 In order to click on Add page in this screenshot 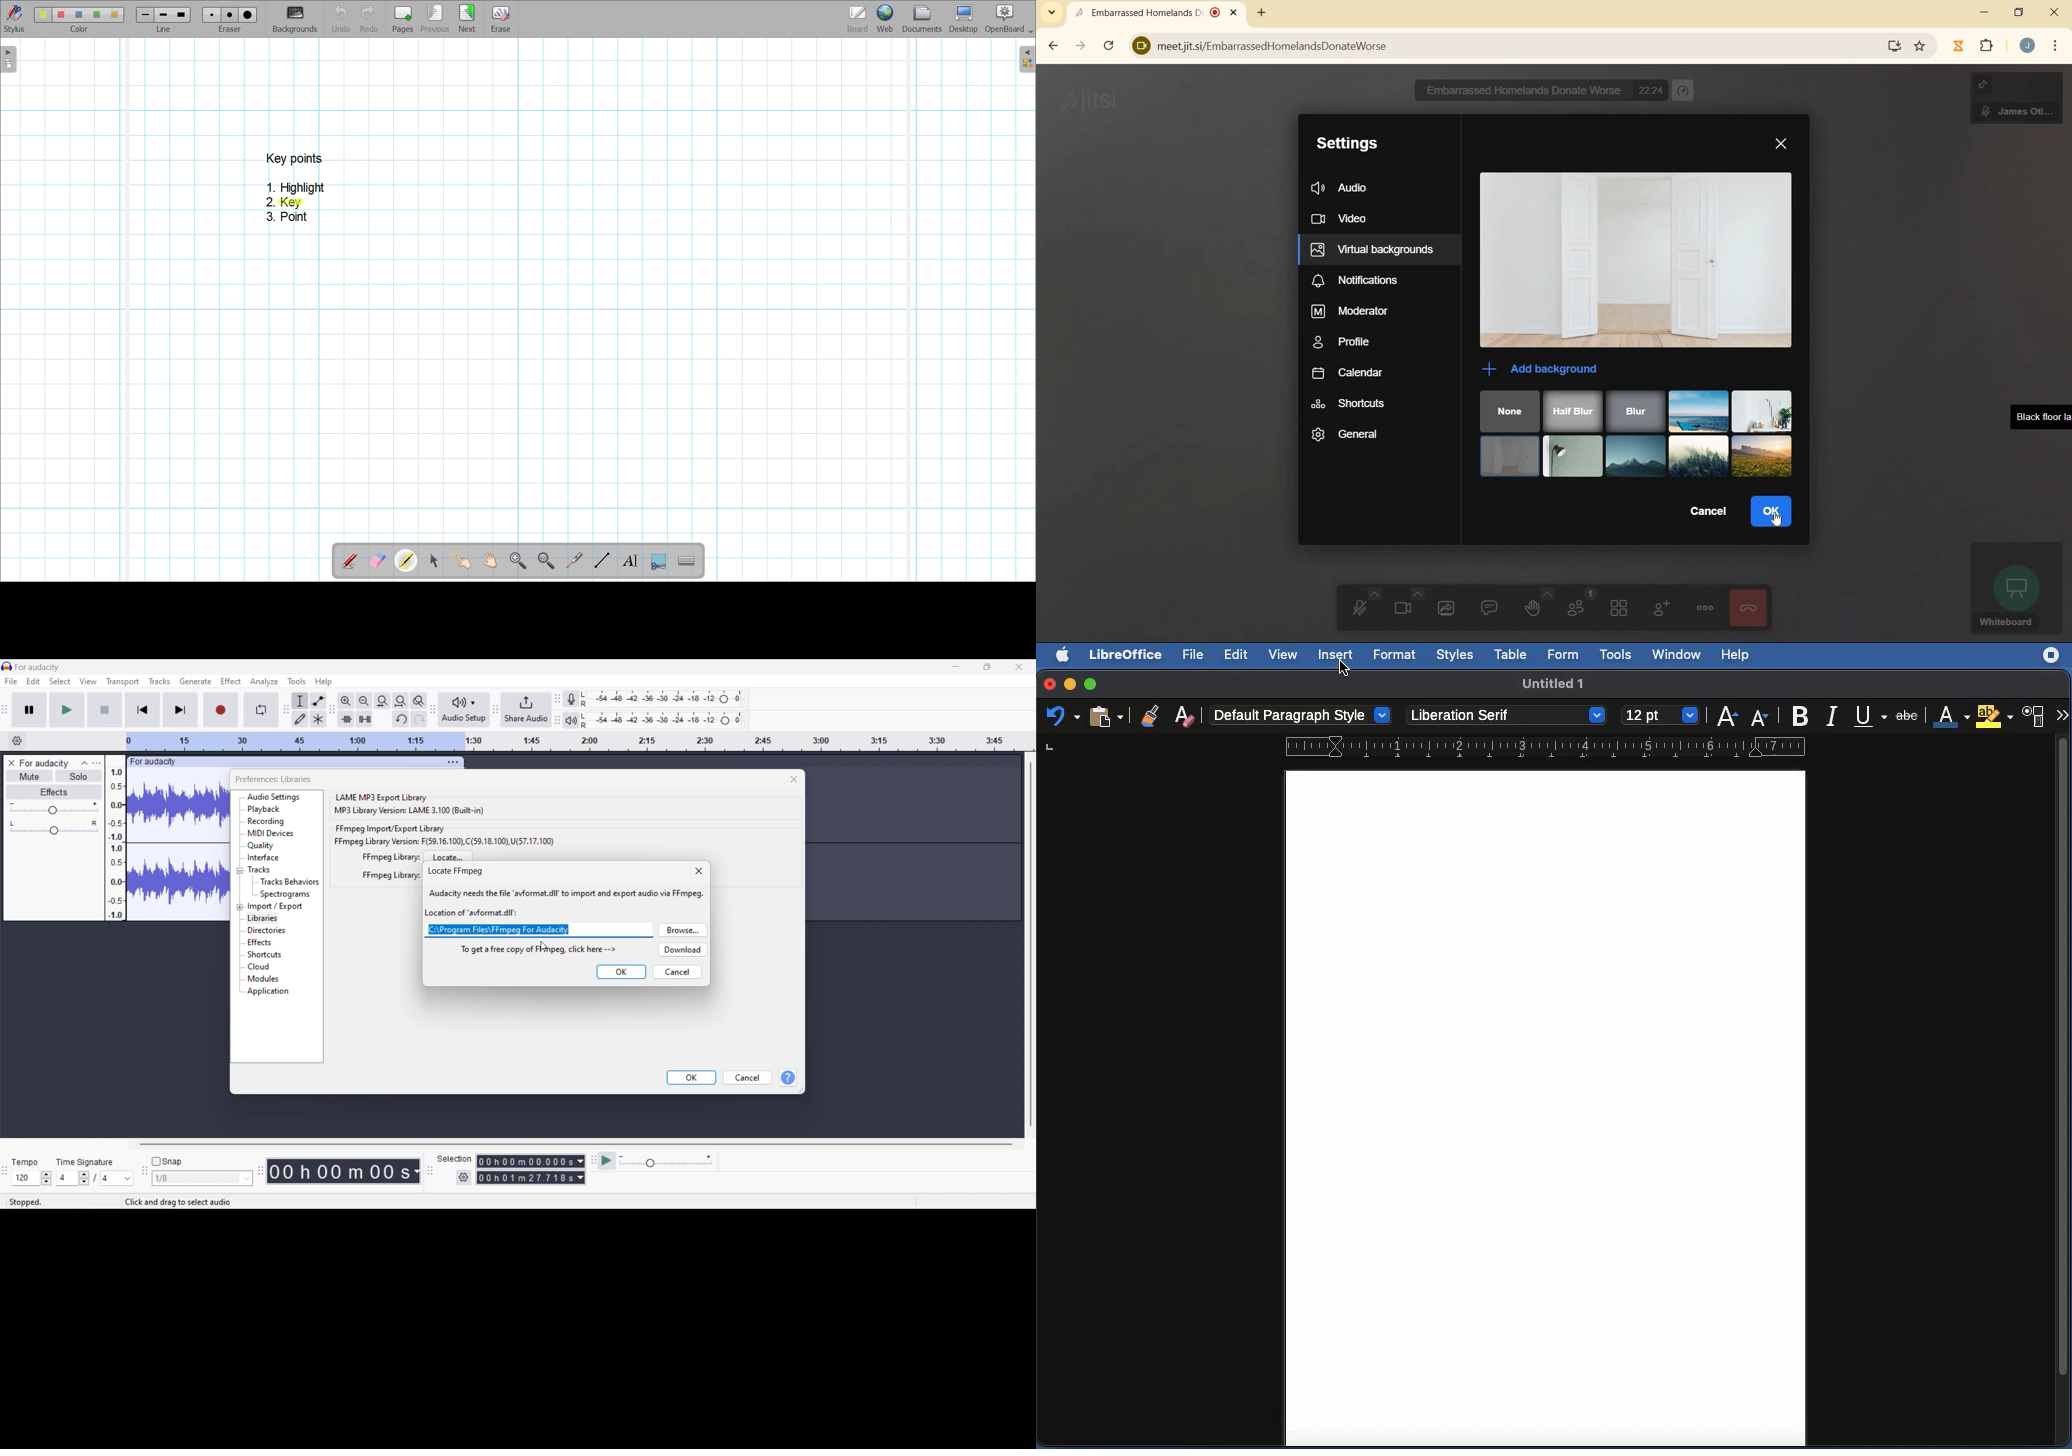, I will do `click(403, 19)`.